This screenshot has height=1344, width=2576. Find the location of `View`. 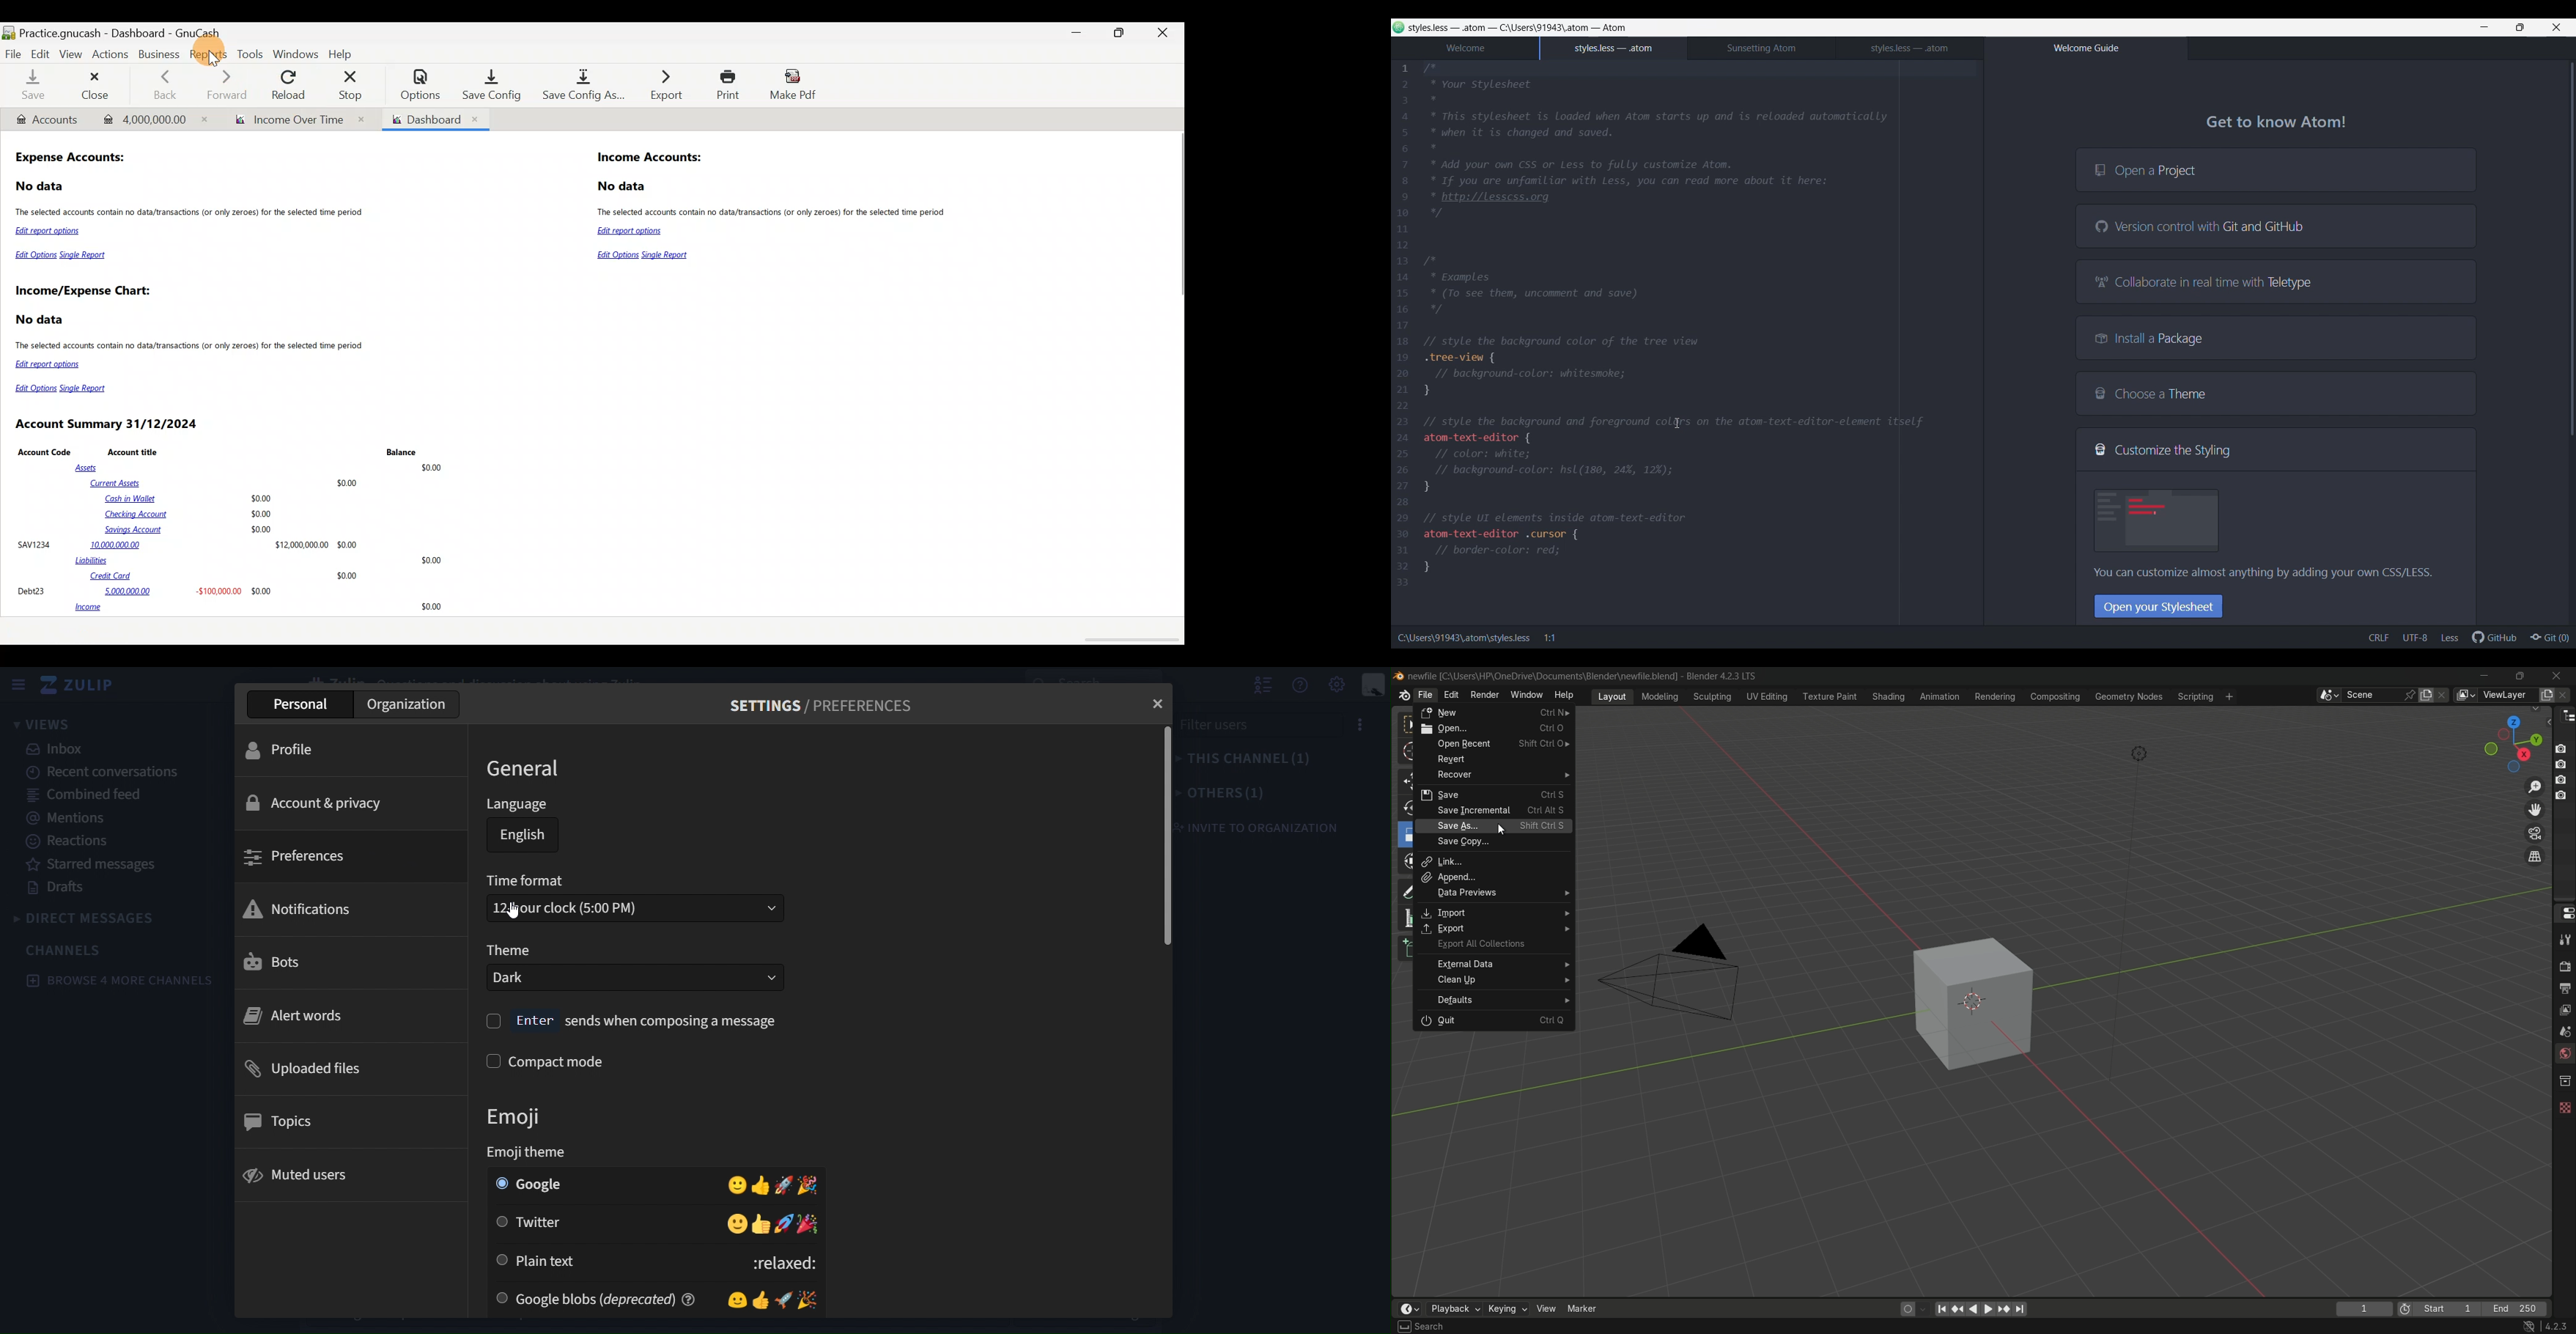

View is located at coordinates (72, 54).